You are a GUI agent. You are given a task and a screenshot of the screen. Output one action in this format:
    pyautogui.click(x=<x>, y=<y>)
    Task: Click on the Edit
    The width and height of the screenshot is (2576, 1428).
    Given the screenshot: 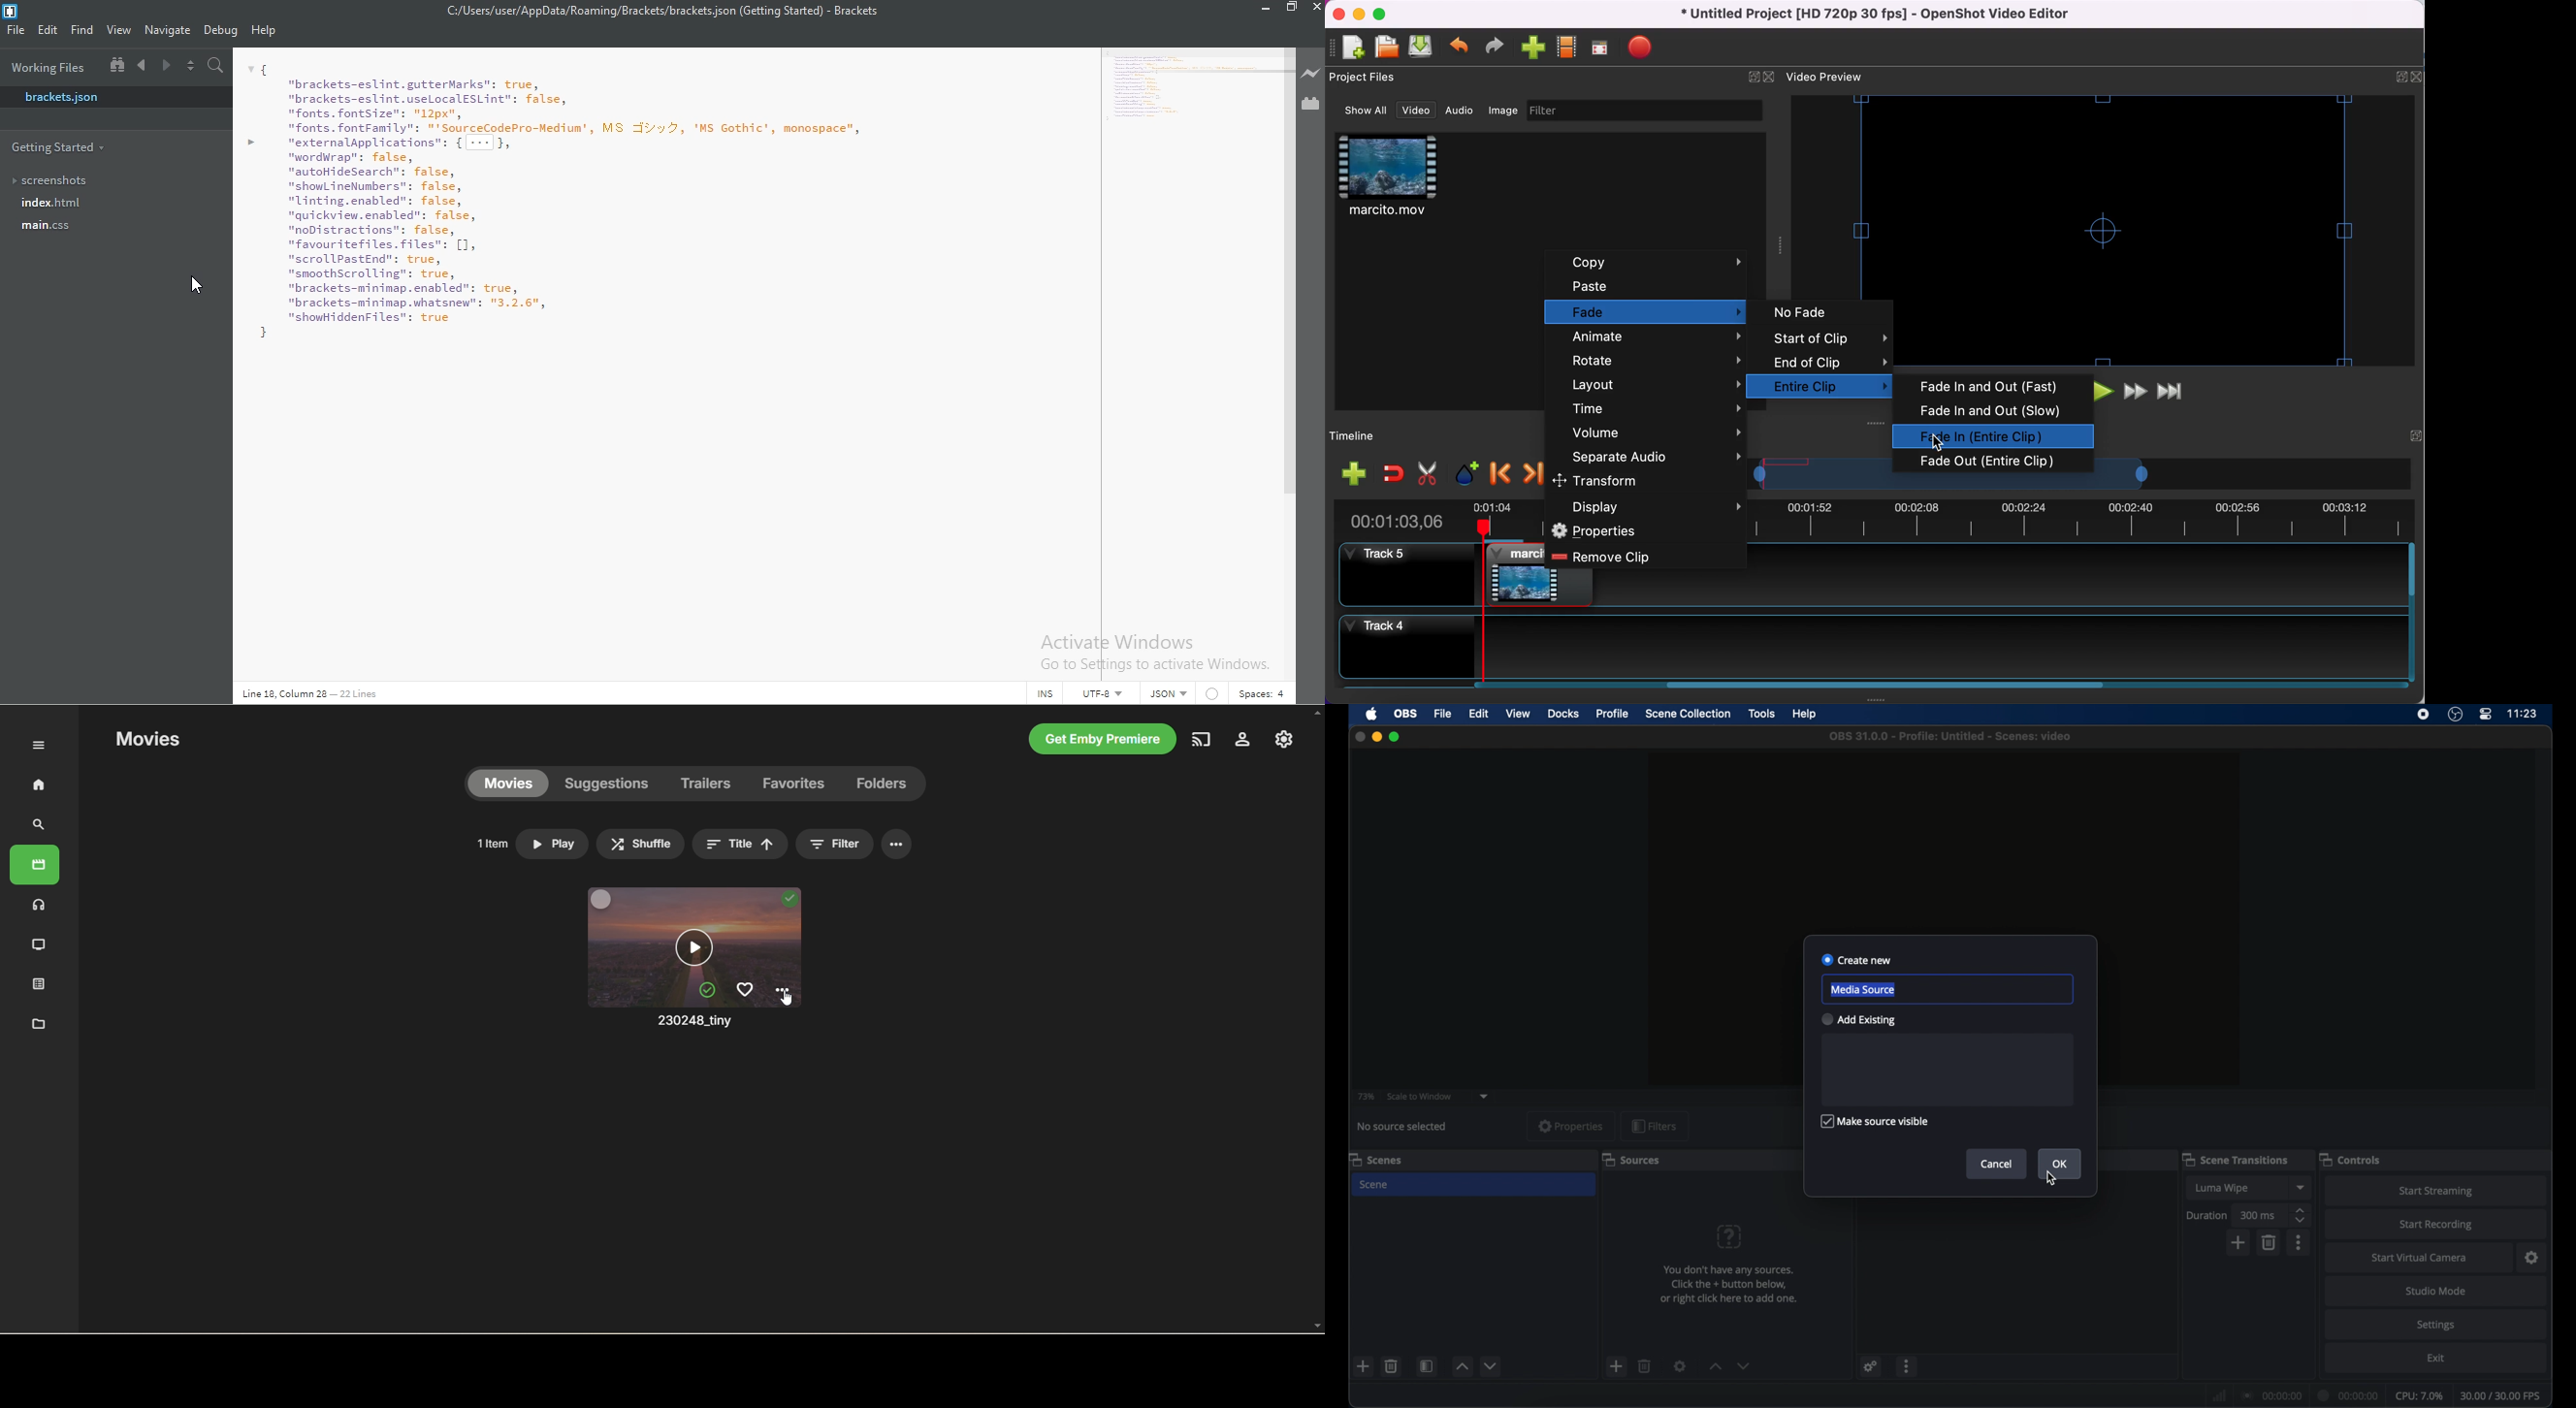 What is the action you would take?
    pyautogui.click(x=48, y=31)
    